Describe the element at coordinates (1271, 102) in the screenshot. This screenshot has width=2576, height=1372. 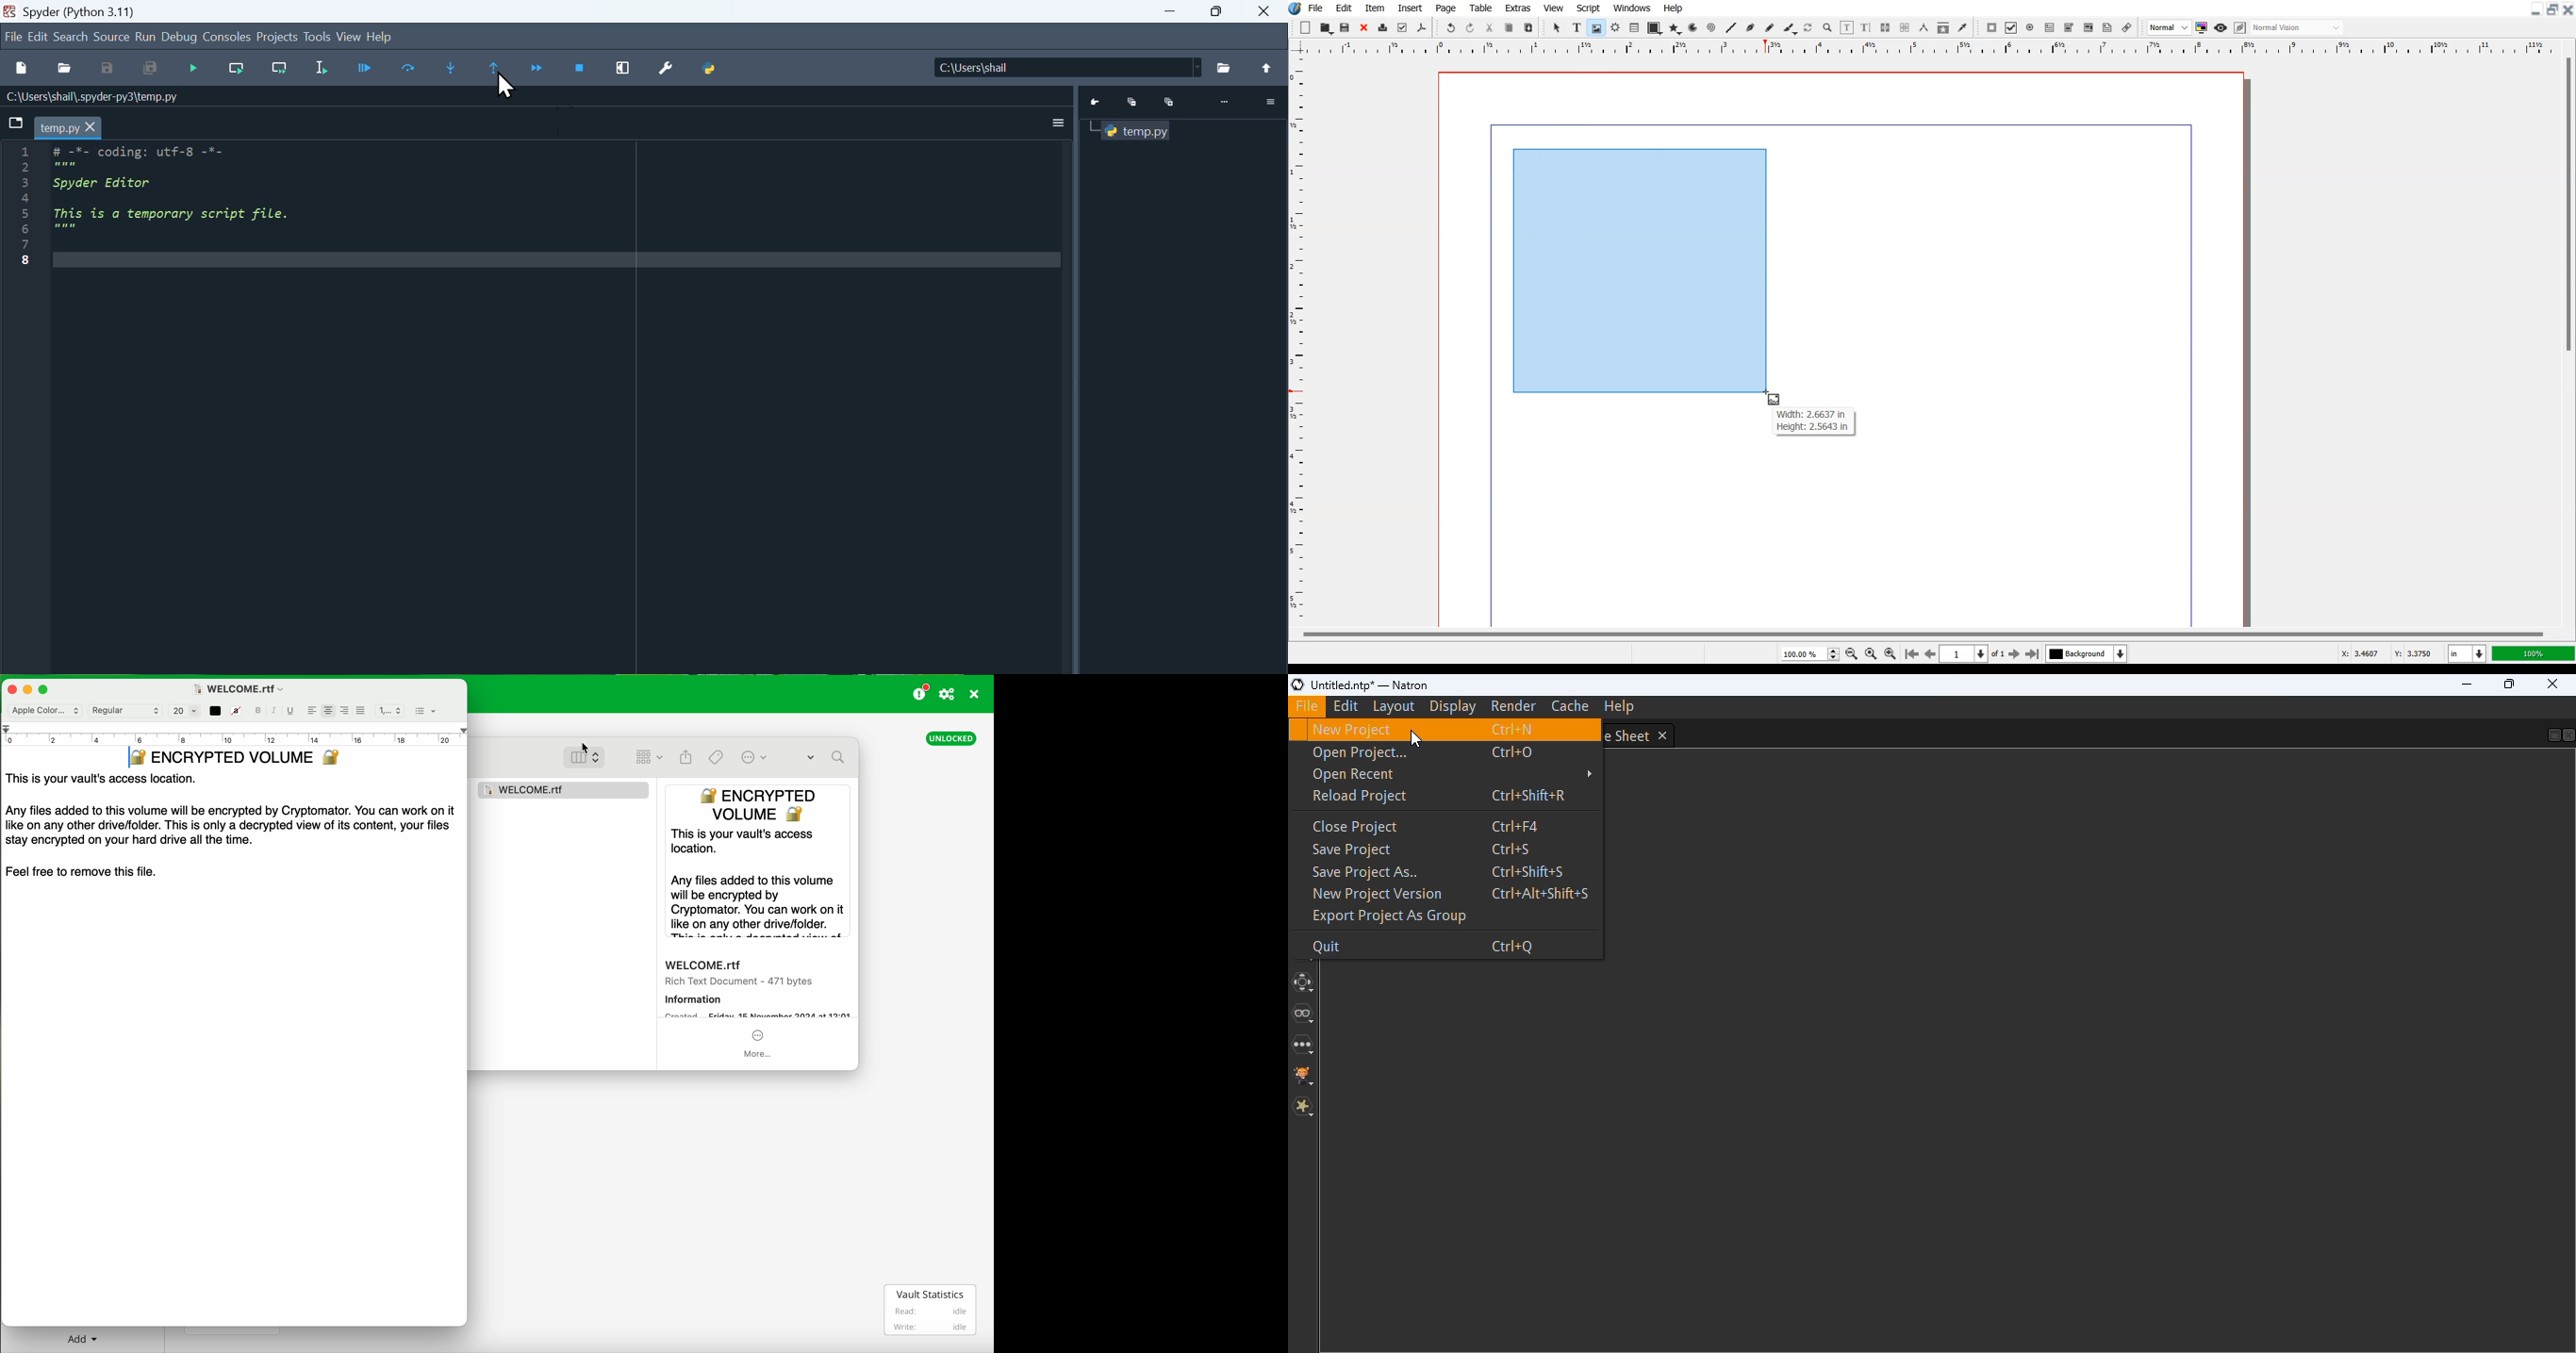
I see `Settings` at that location.